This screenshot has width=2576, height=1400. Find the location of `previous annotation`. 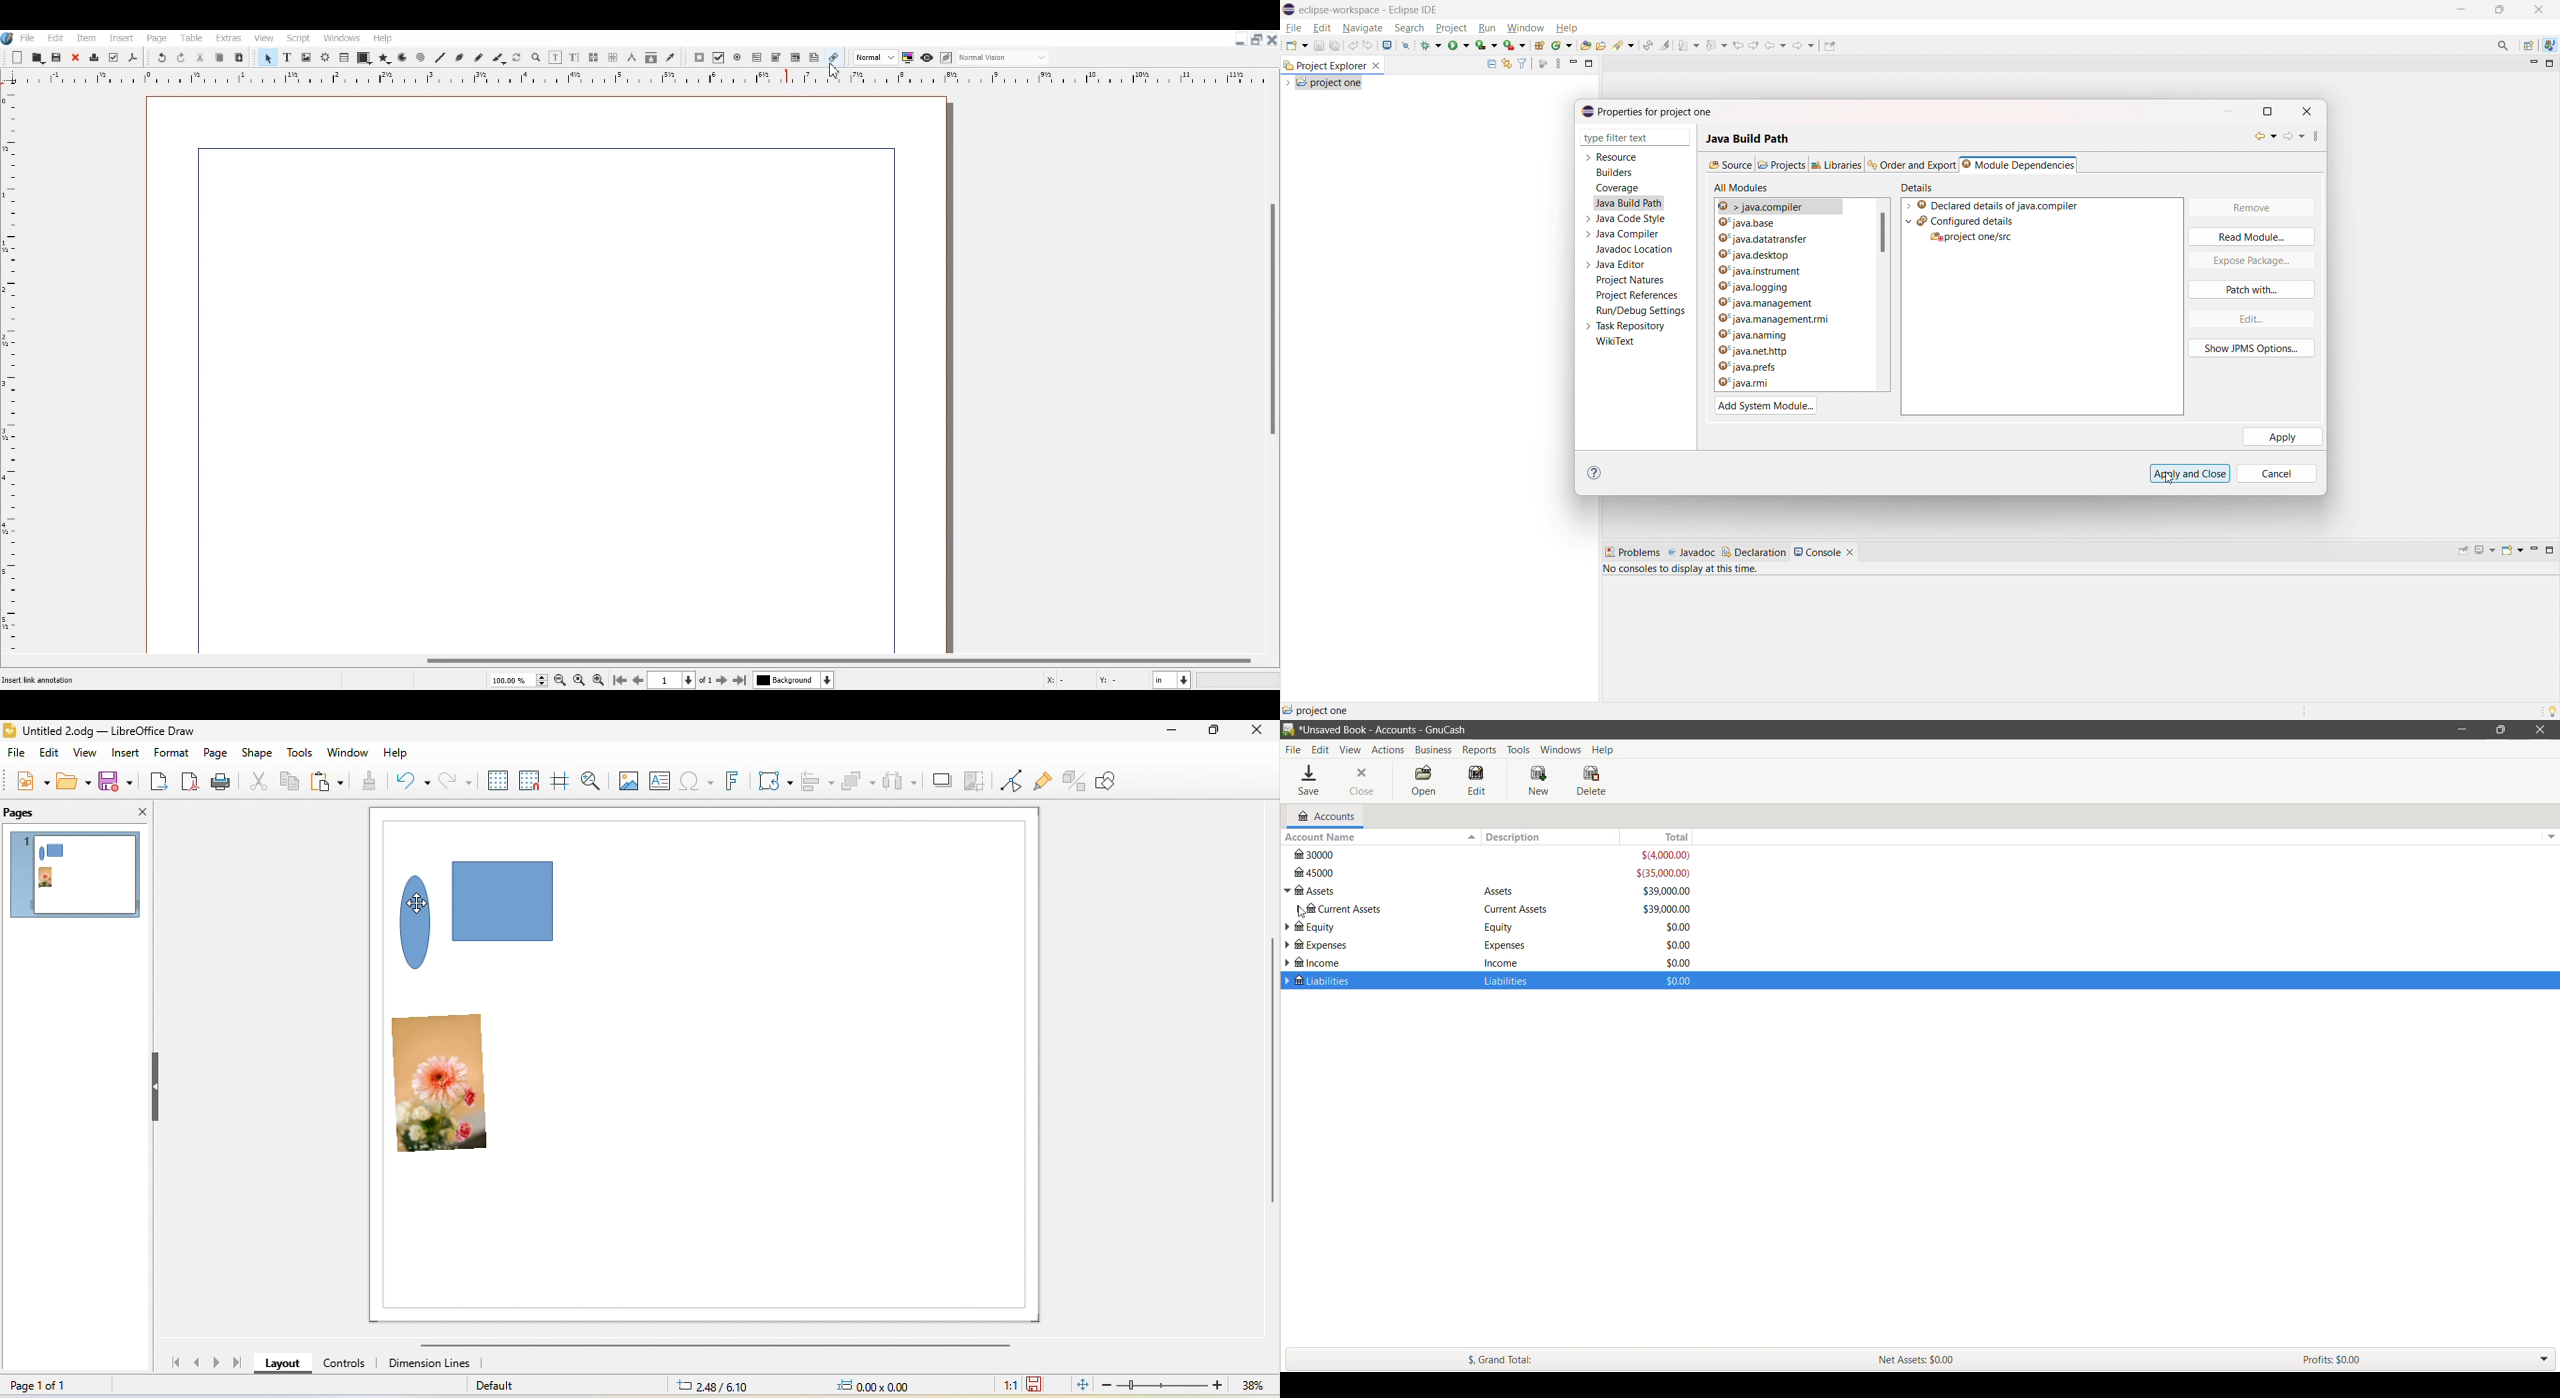

previous annotation is located at coordinates (1715, 44).